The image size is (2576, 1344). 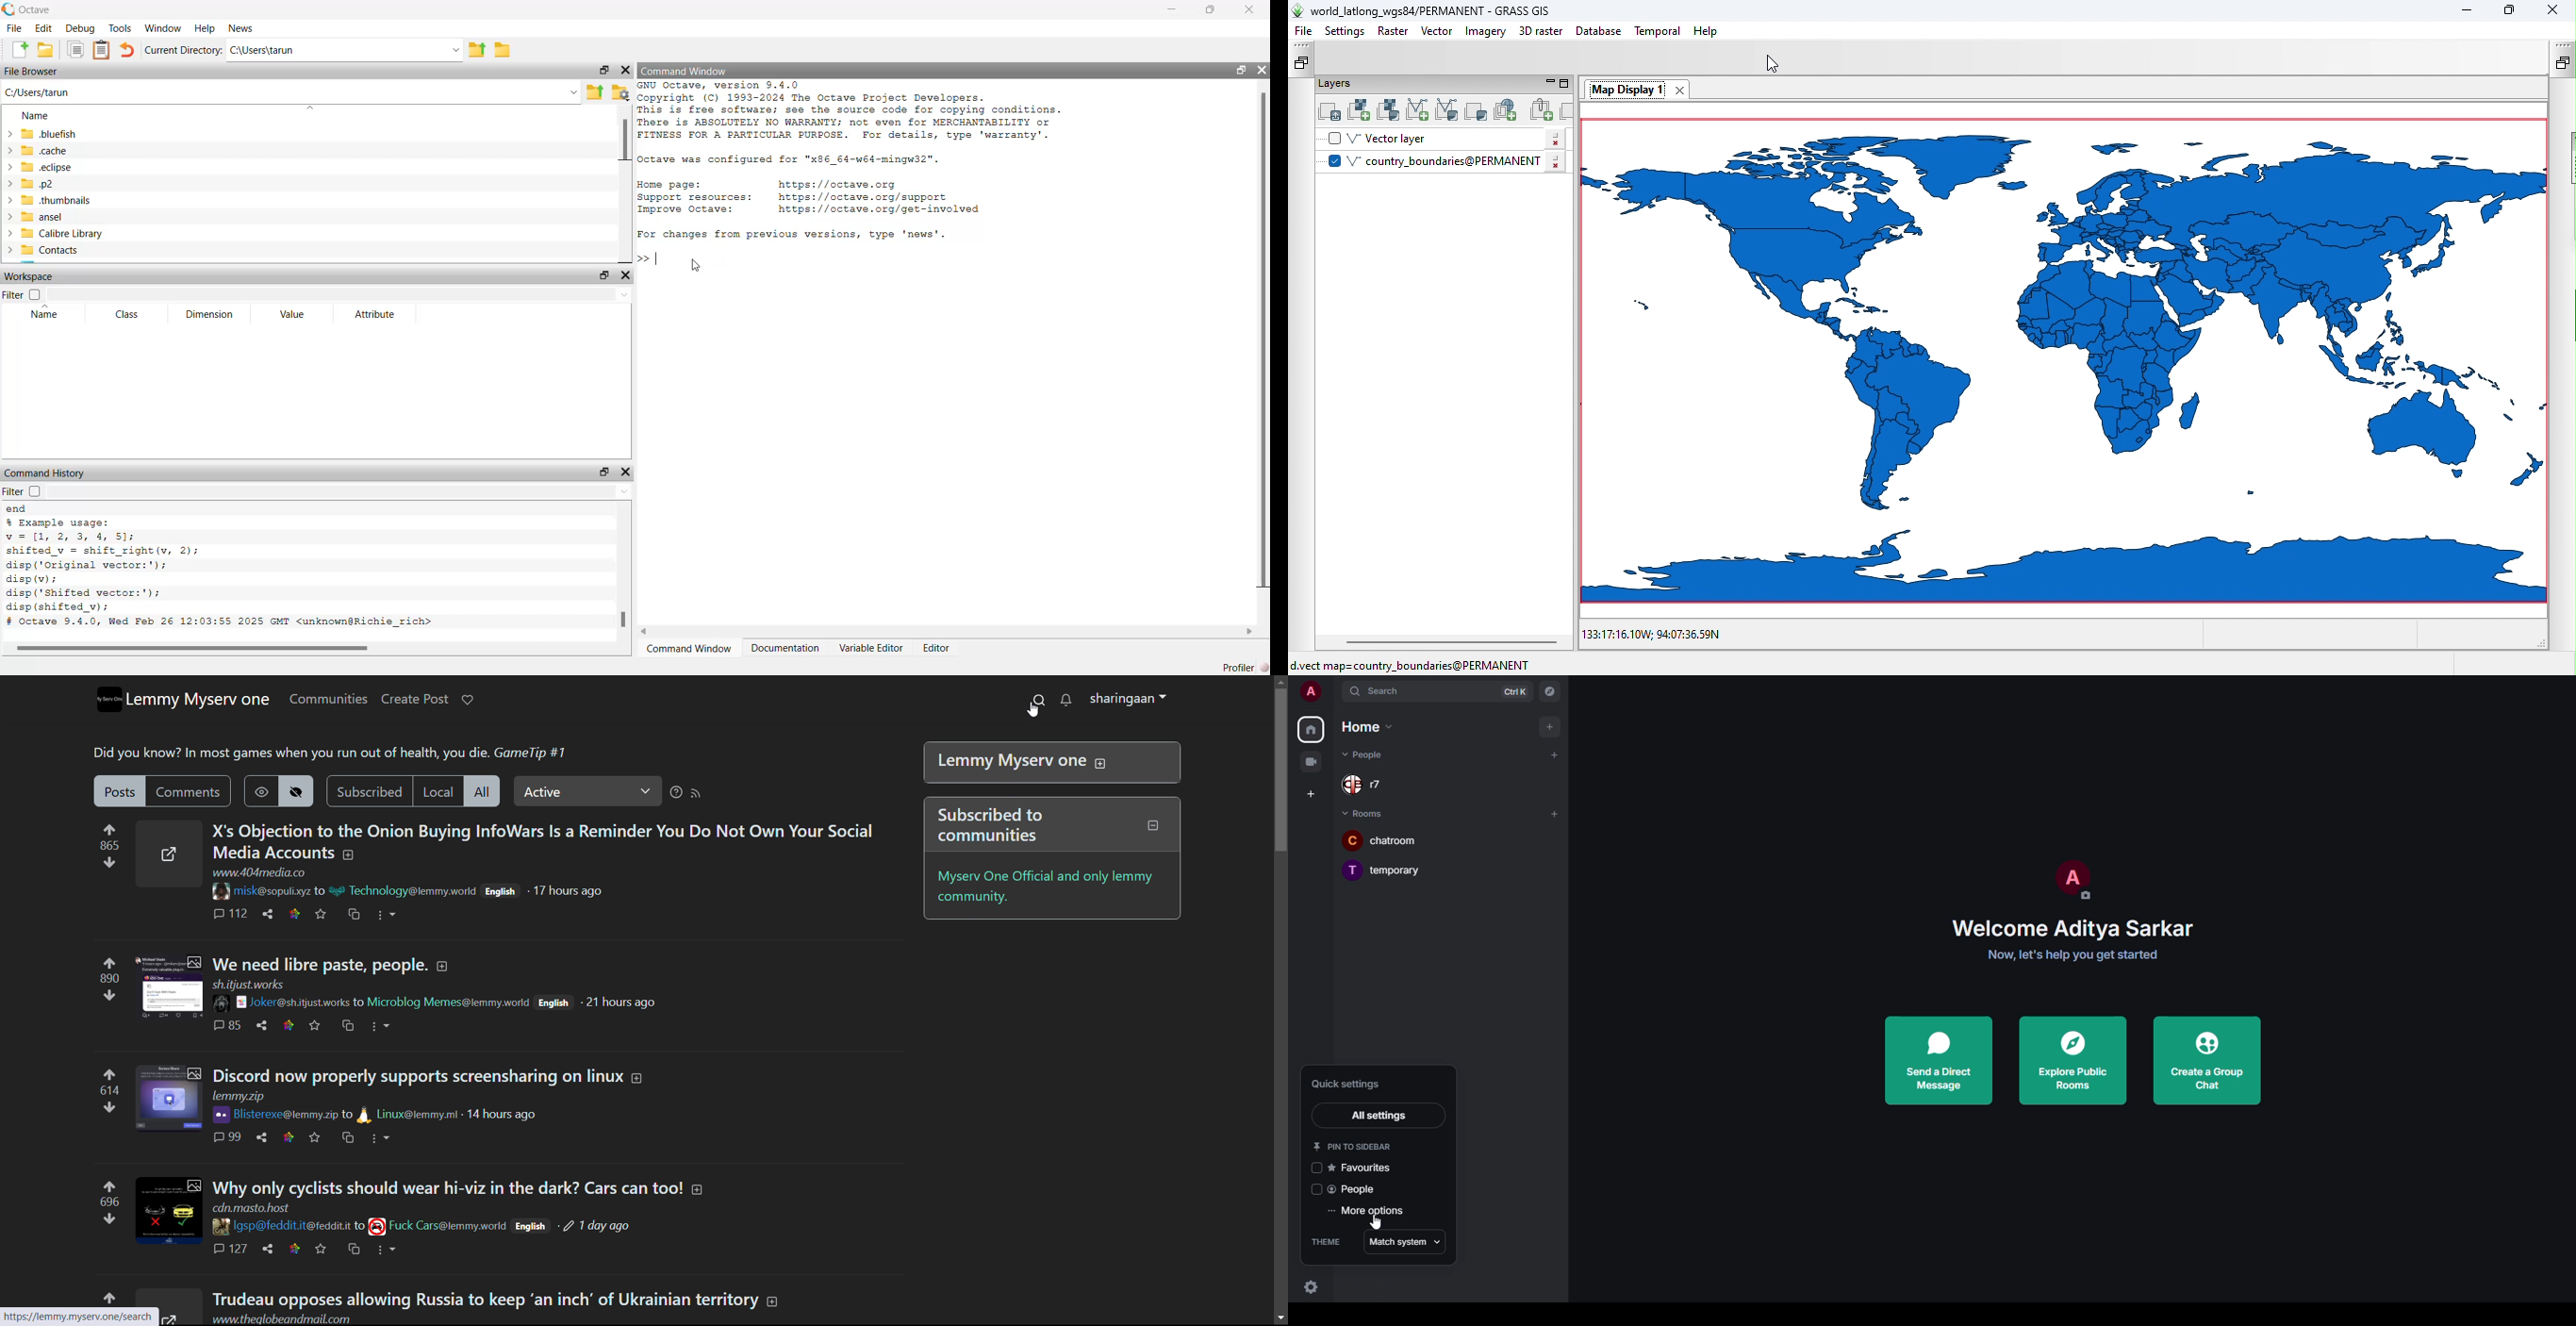 I want to click on file browser, so click(x=39, y=72).